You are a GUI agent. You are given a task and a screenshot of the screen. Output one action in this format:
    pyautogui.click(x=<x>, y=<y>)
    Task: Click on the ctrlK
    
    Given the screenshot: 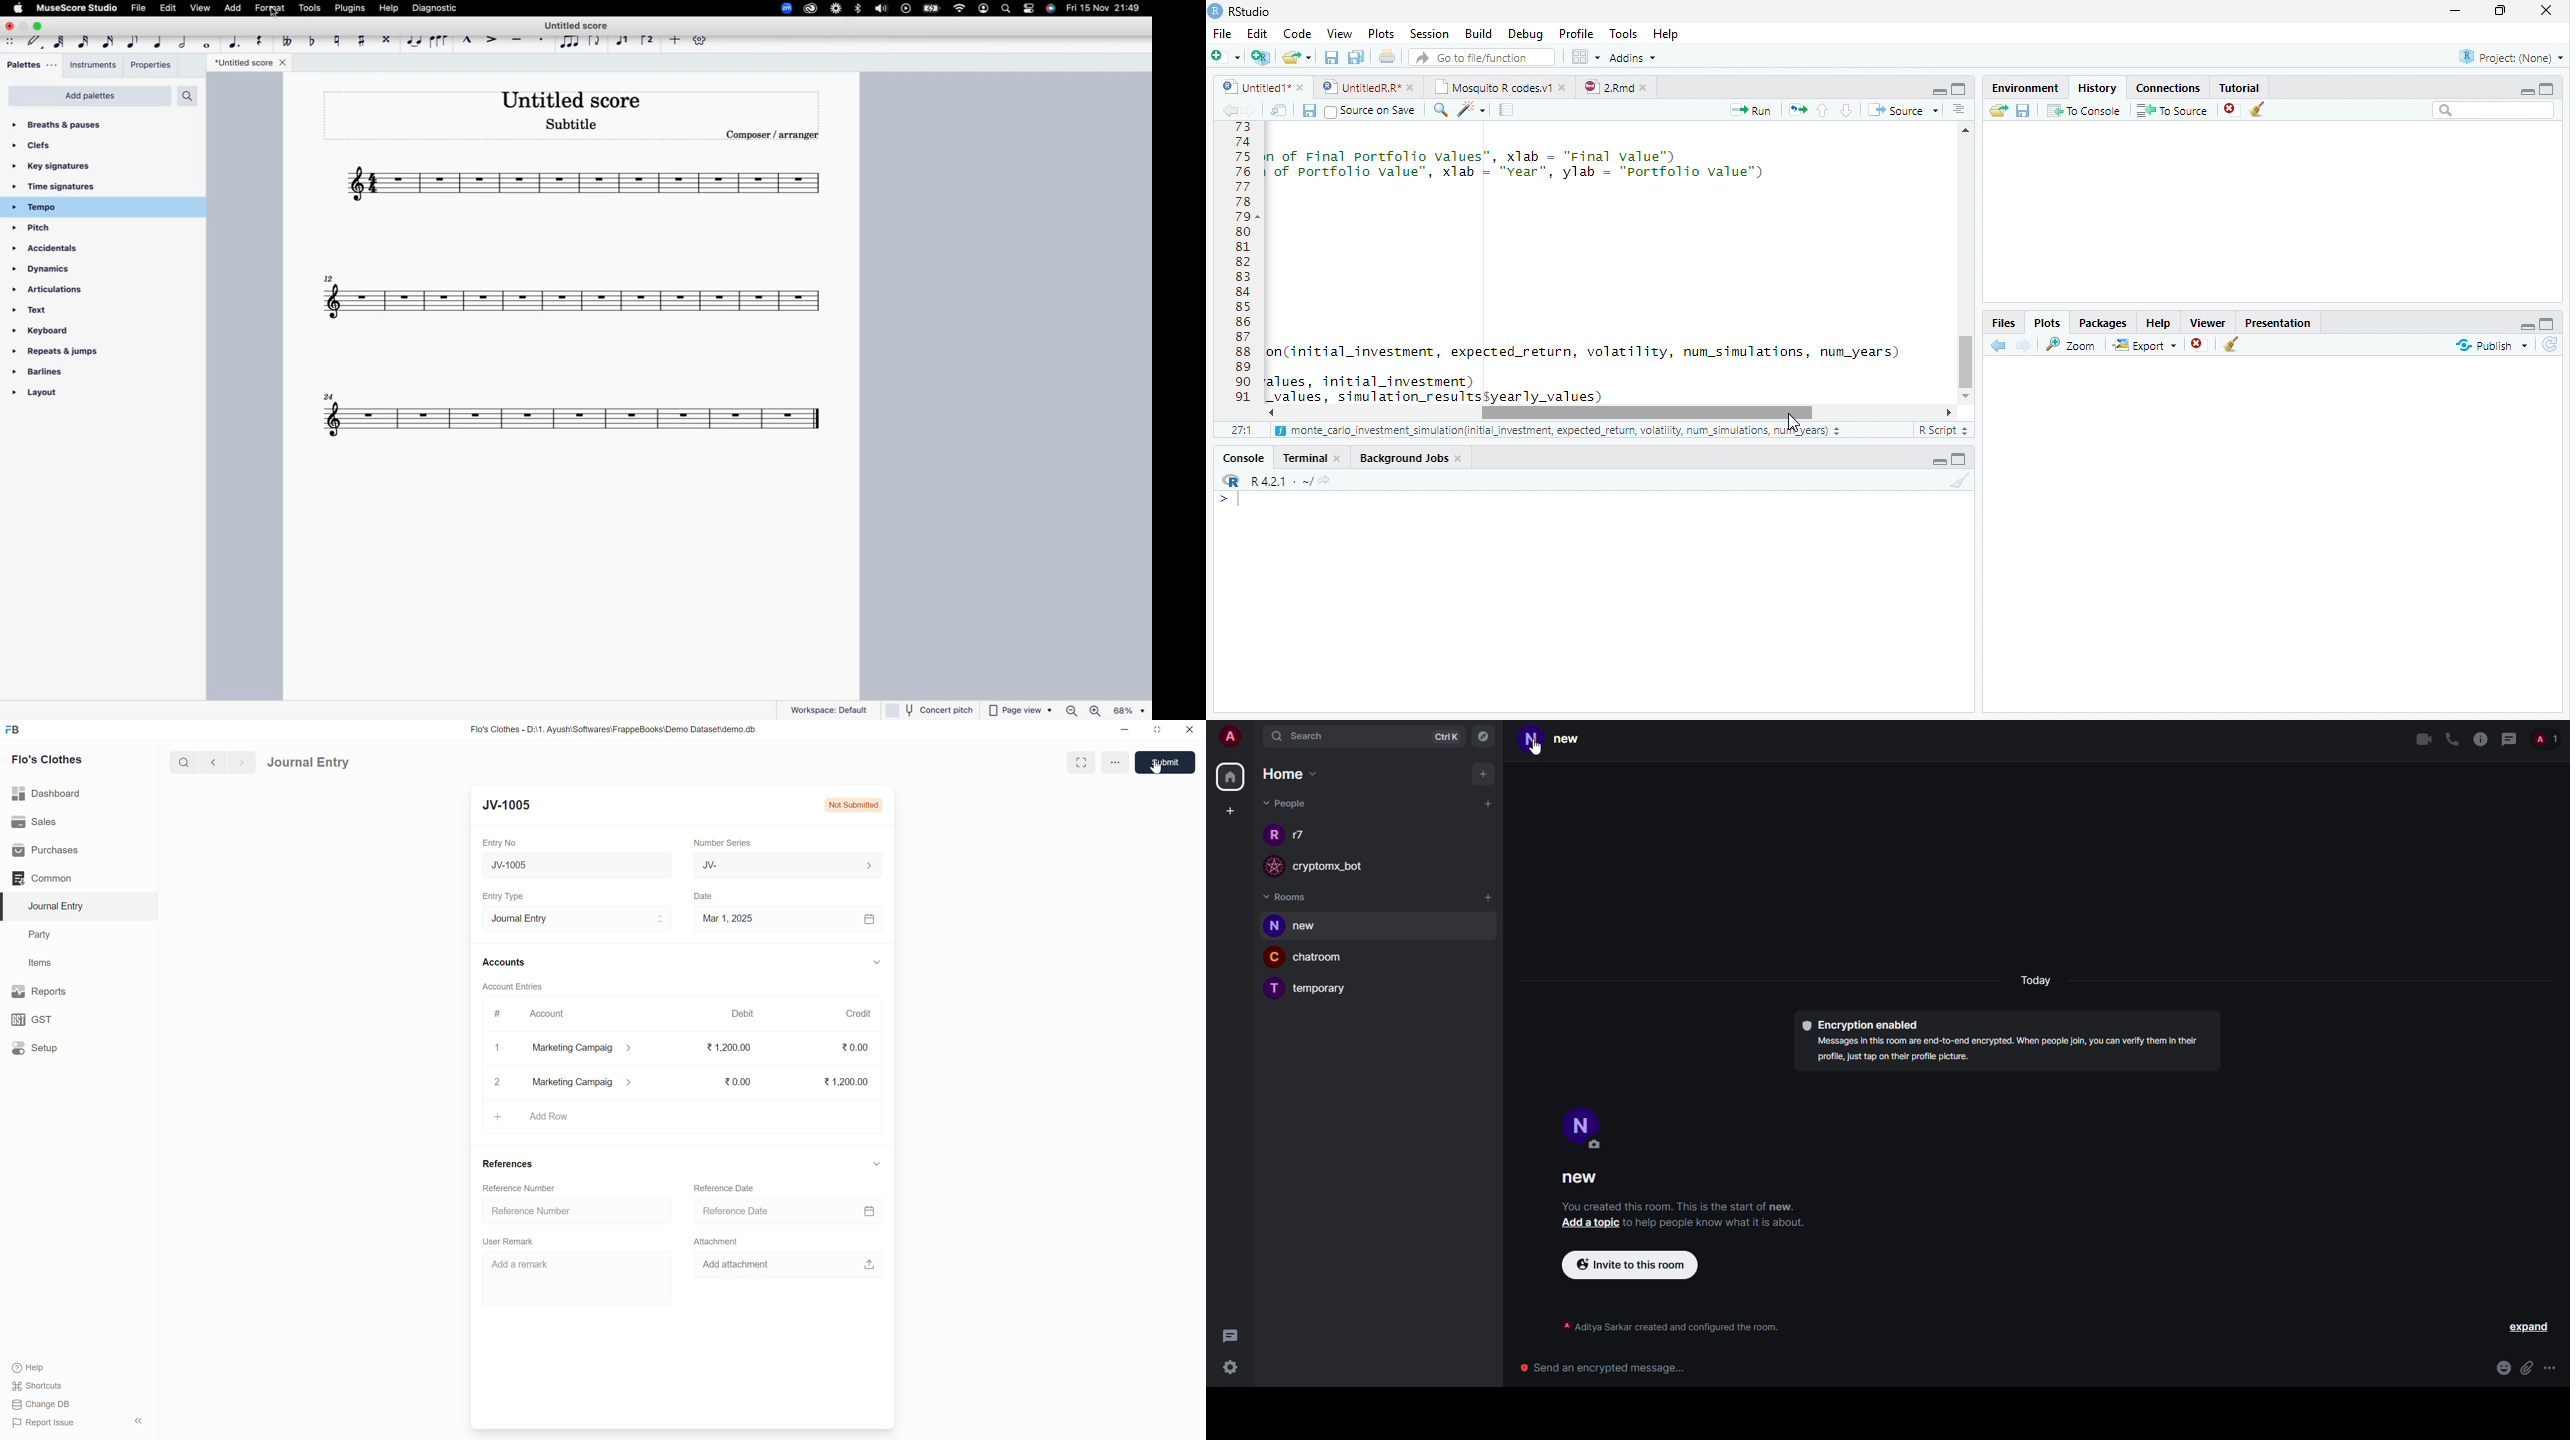 What is the action you would take?
    pyautogui.click(x=1439, y=736)
    